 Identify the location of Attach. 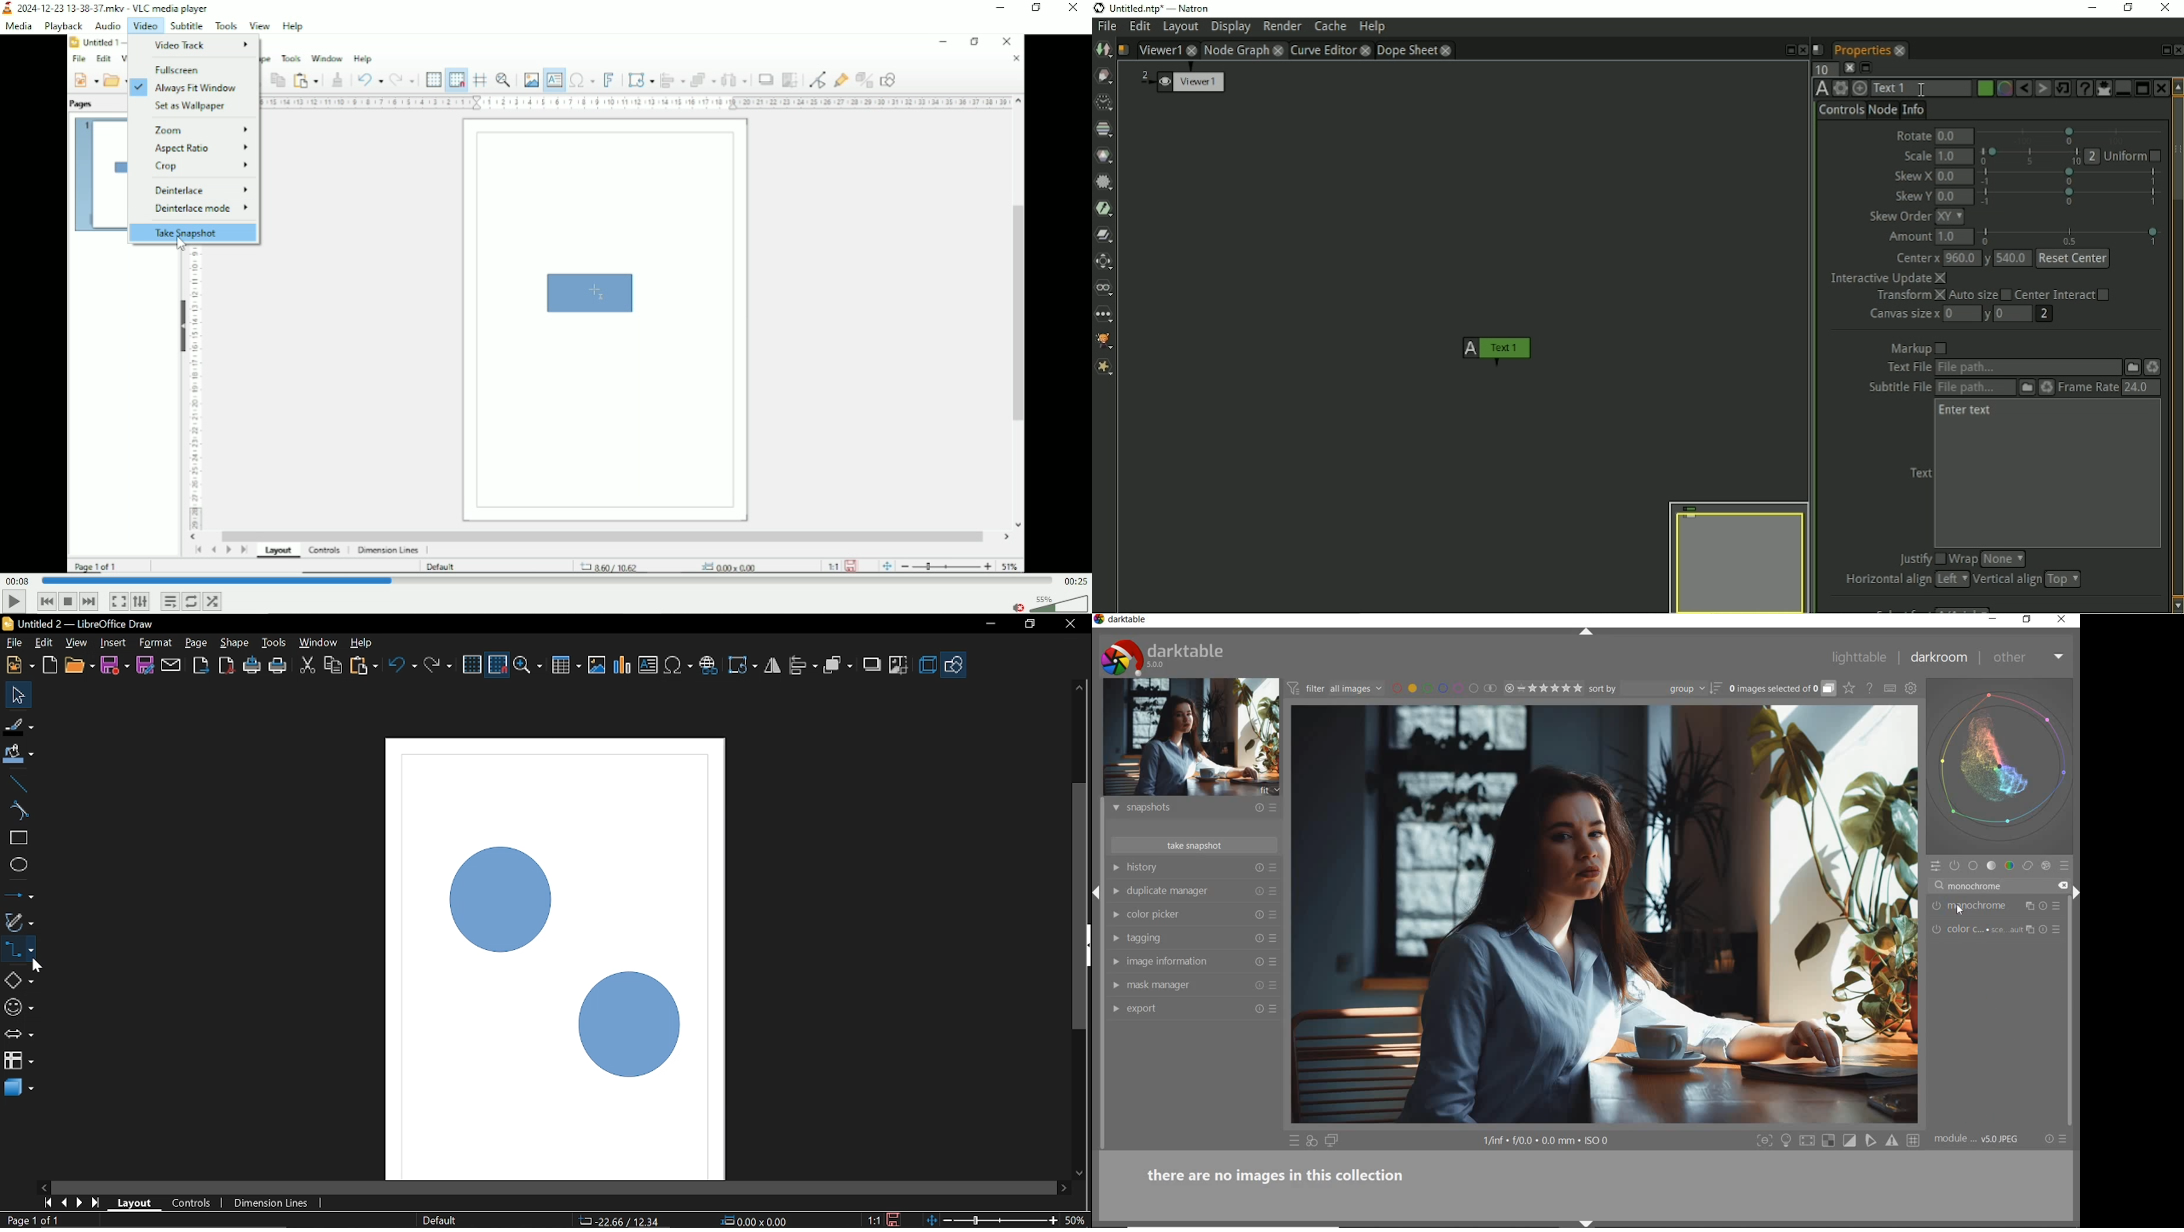
(171, 664).